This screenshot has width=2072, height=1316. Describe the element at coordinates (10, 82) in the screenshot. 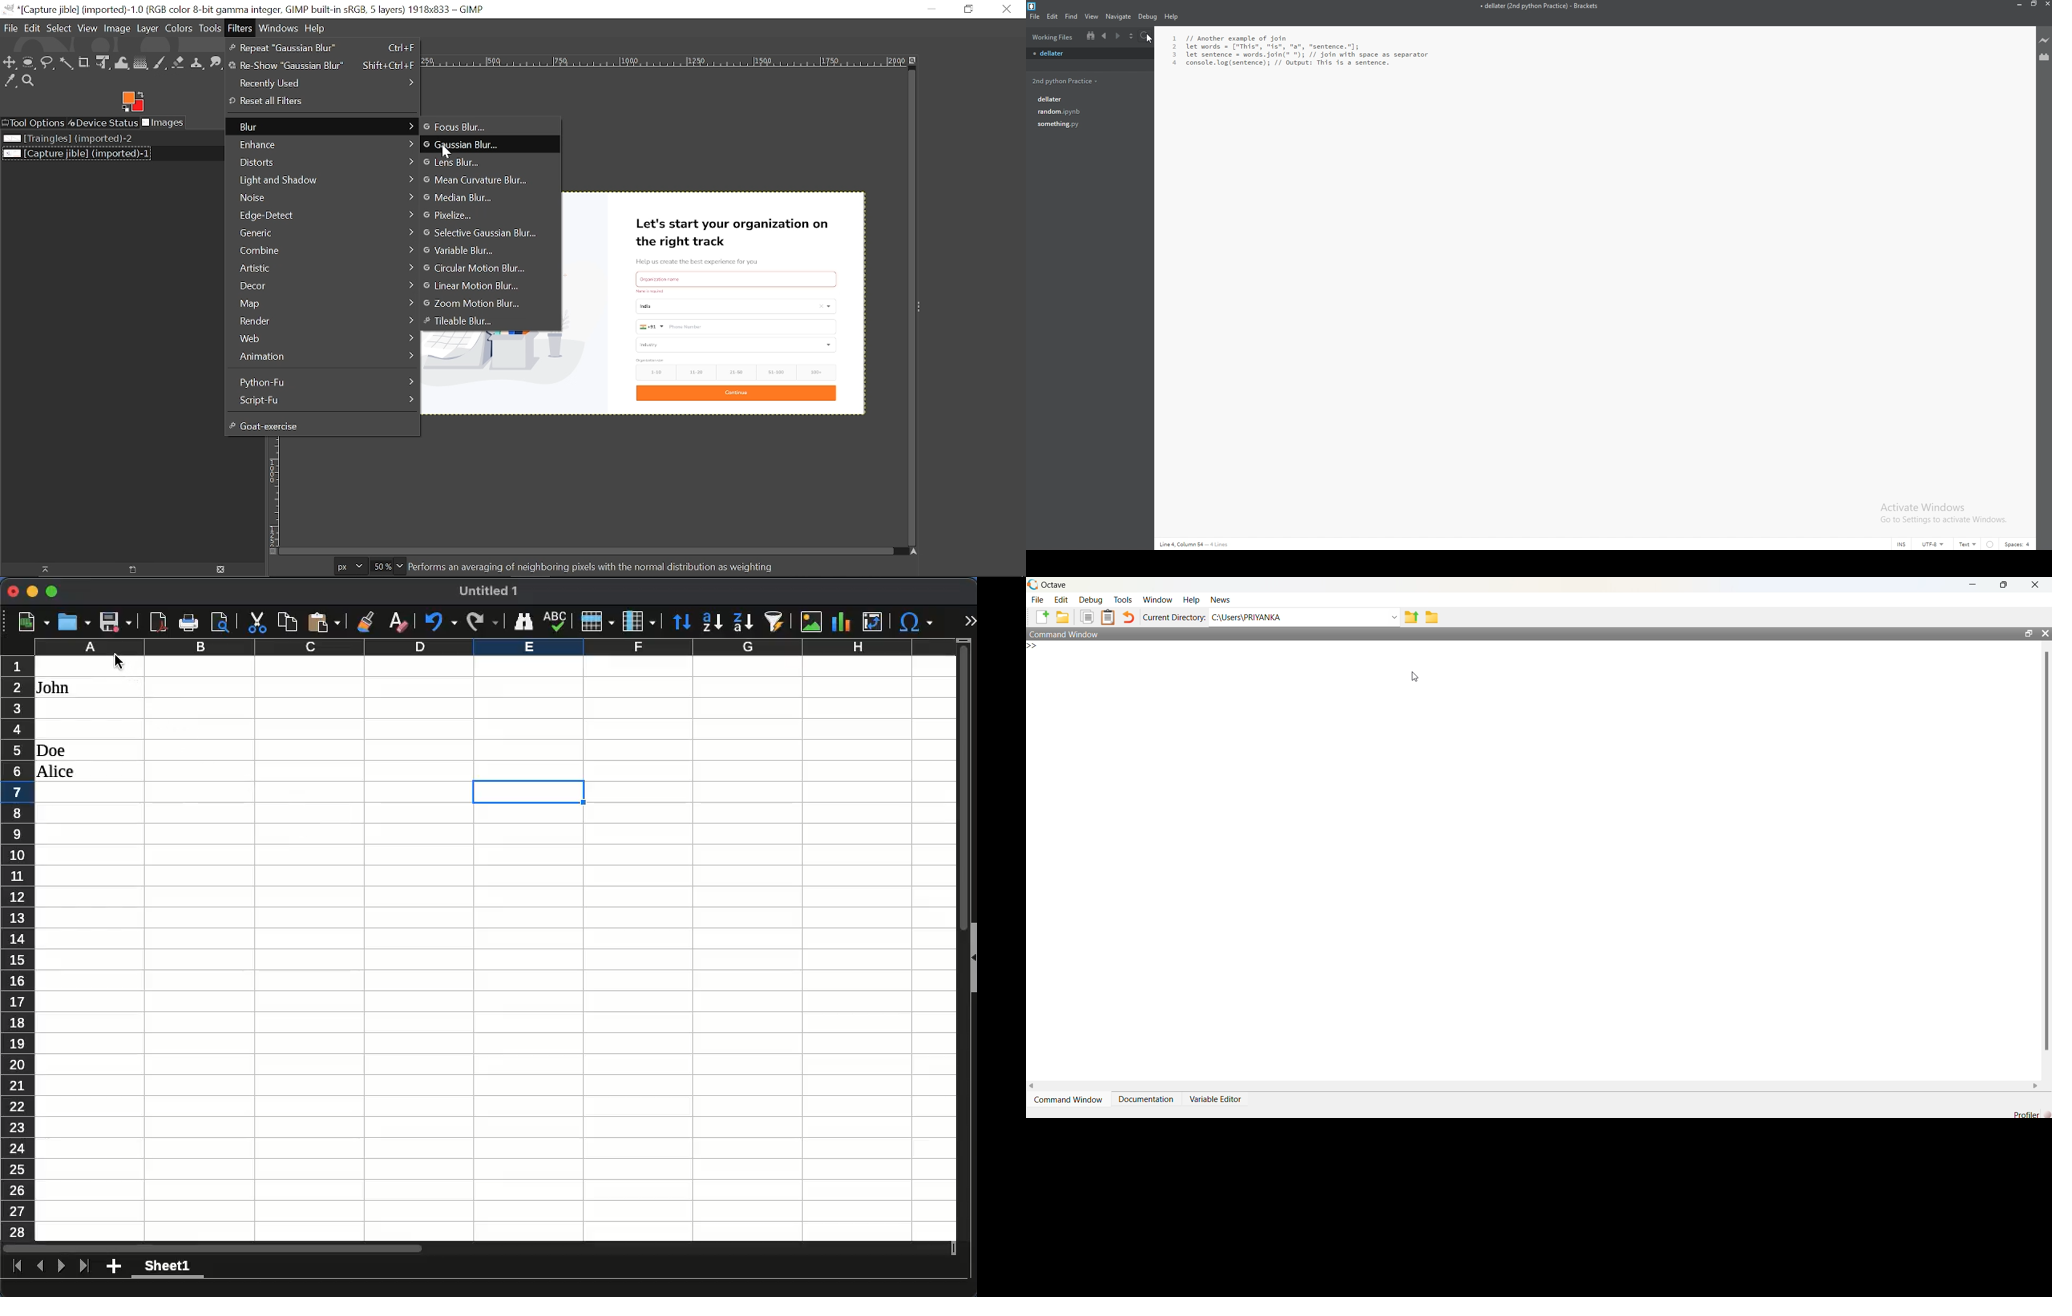

I see `Color picker tool` at that location.